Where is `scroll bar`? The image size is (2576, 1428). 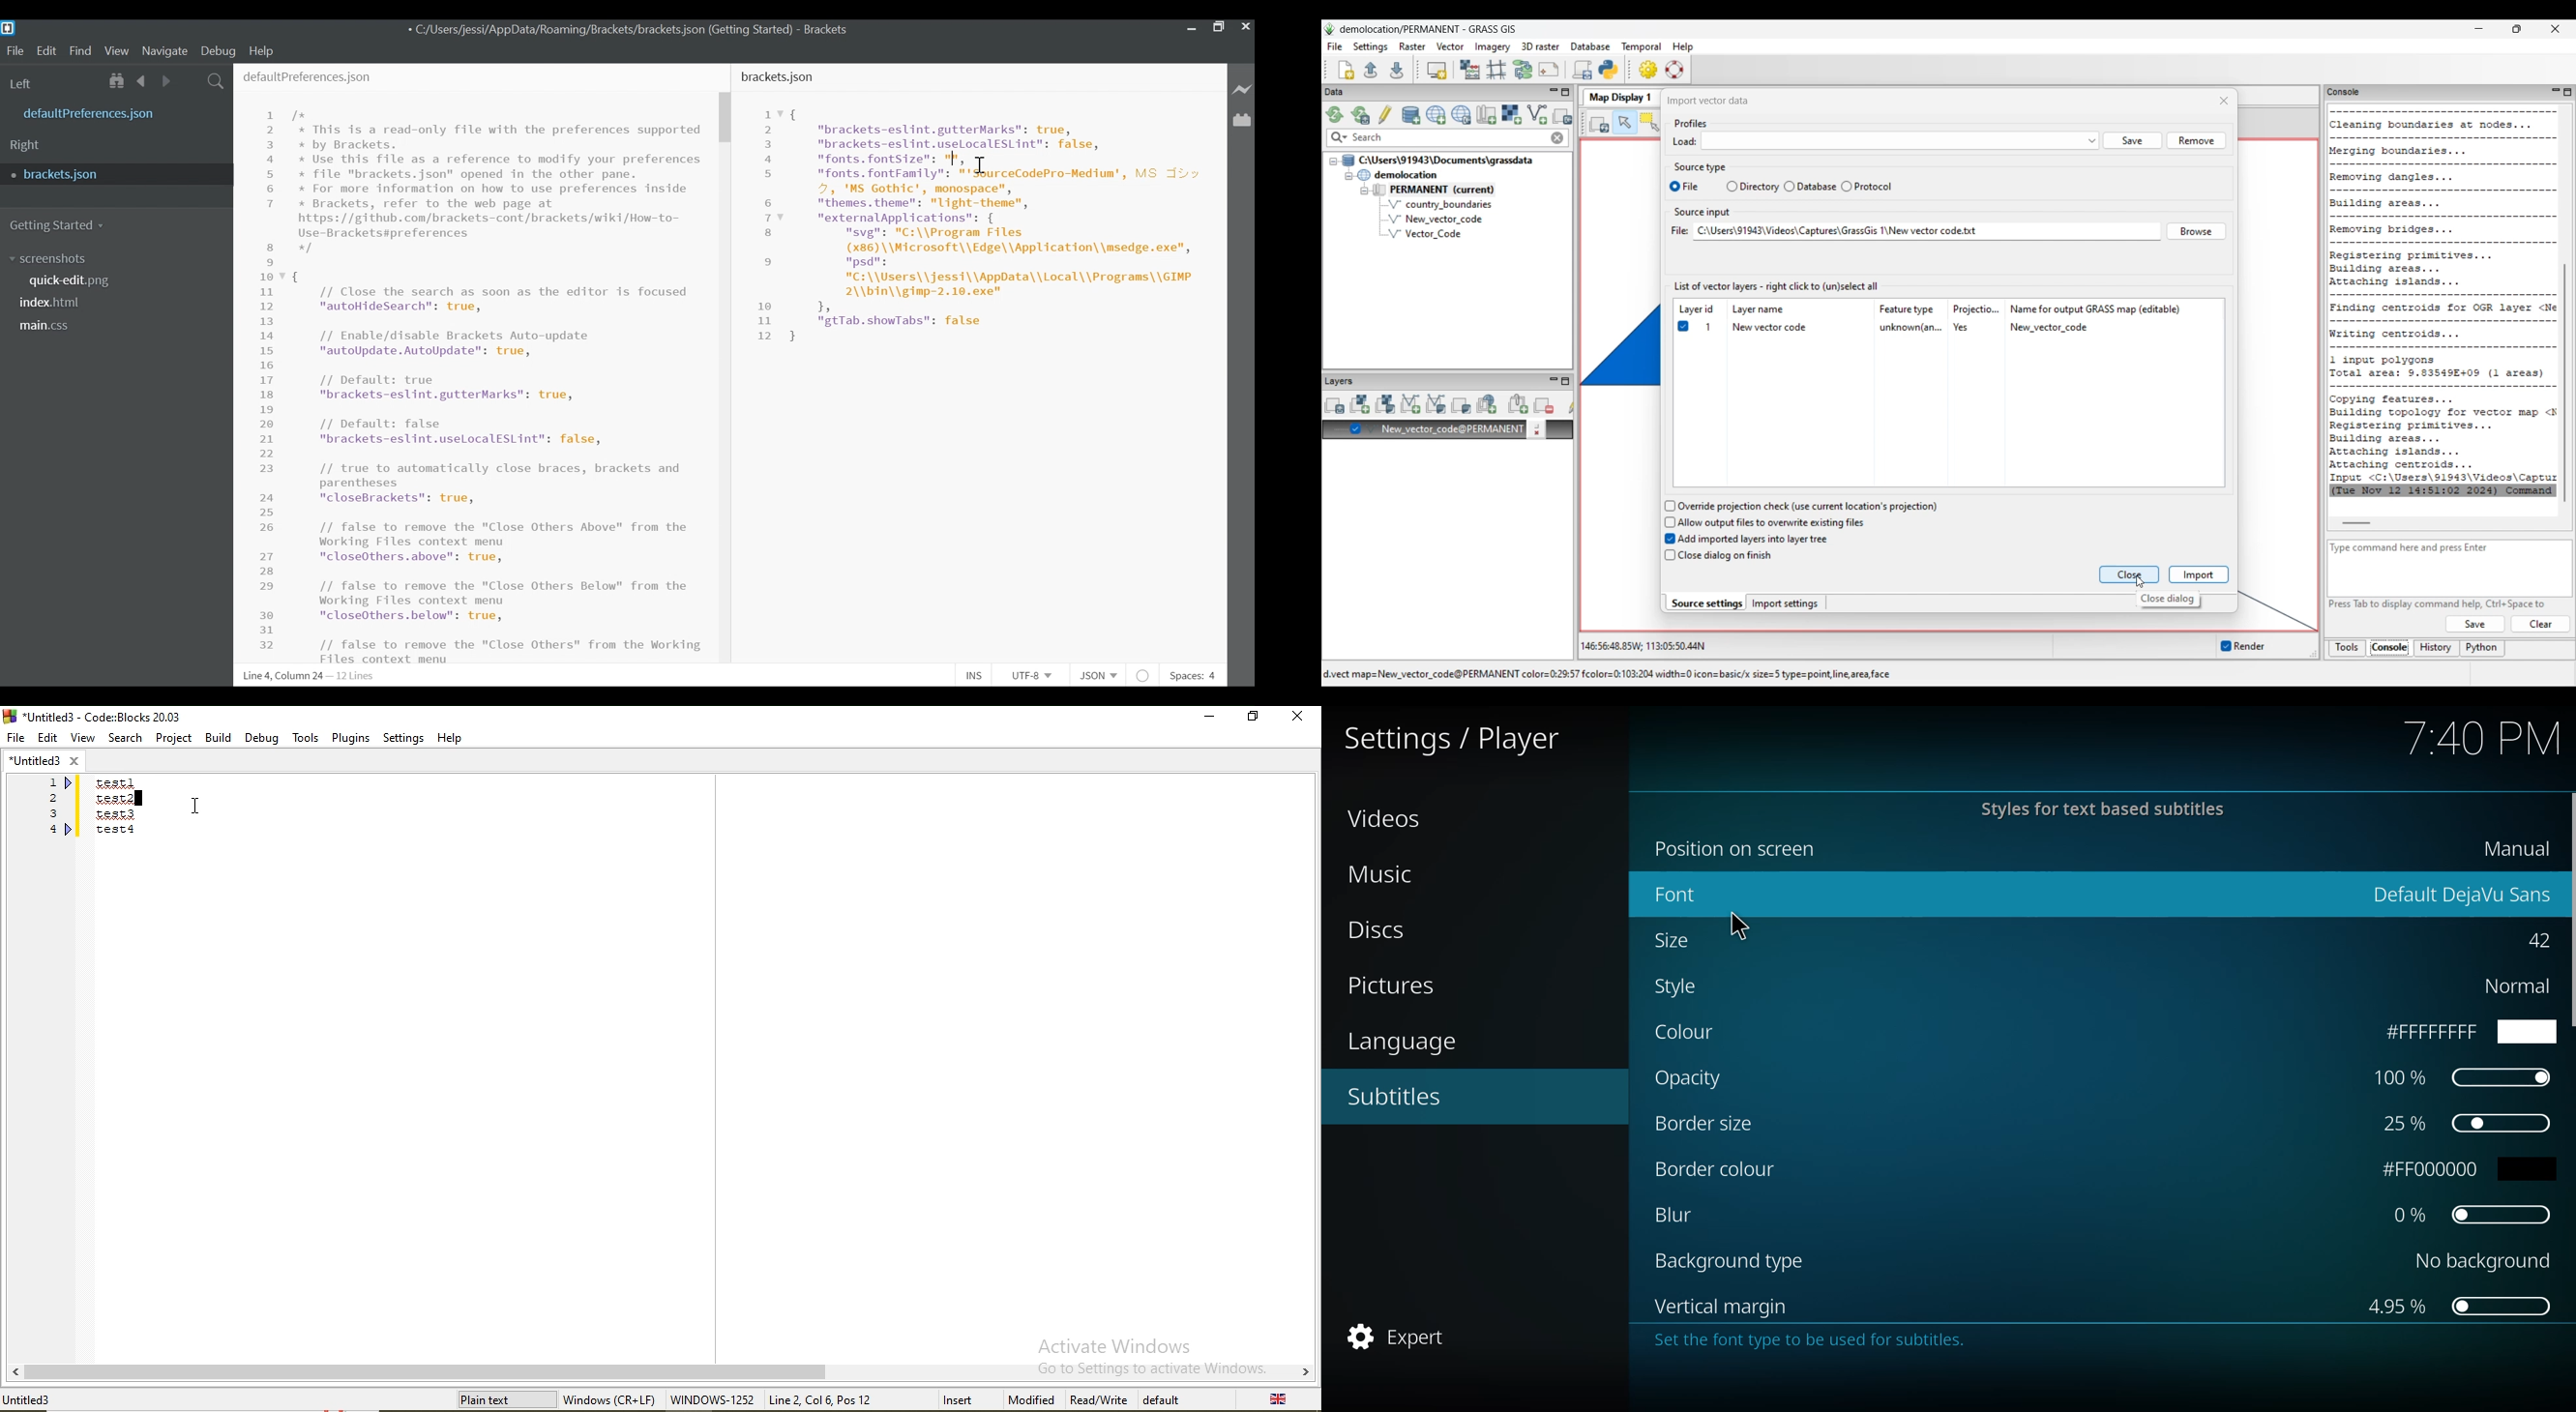 scroll bar is located at coordinates (661, 1371).